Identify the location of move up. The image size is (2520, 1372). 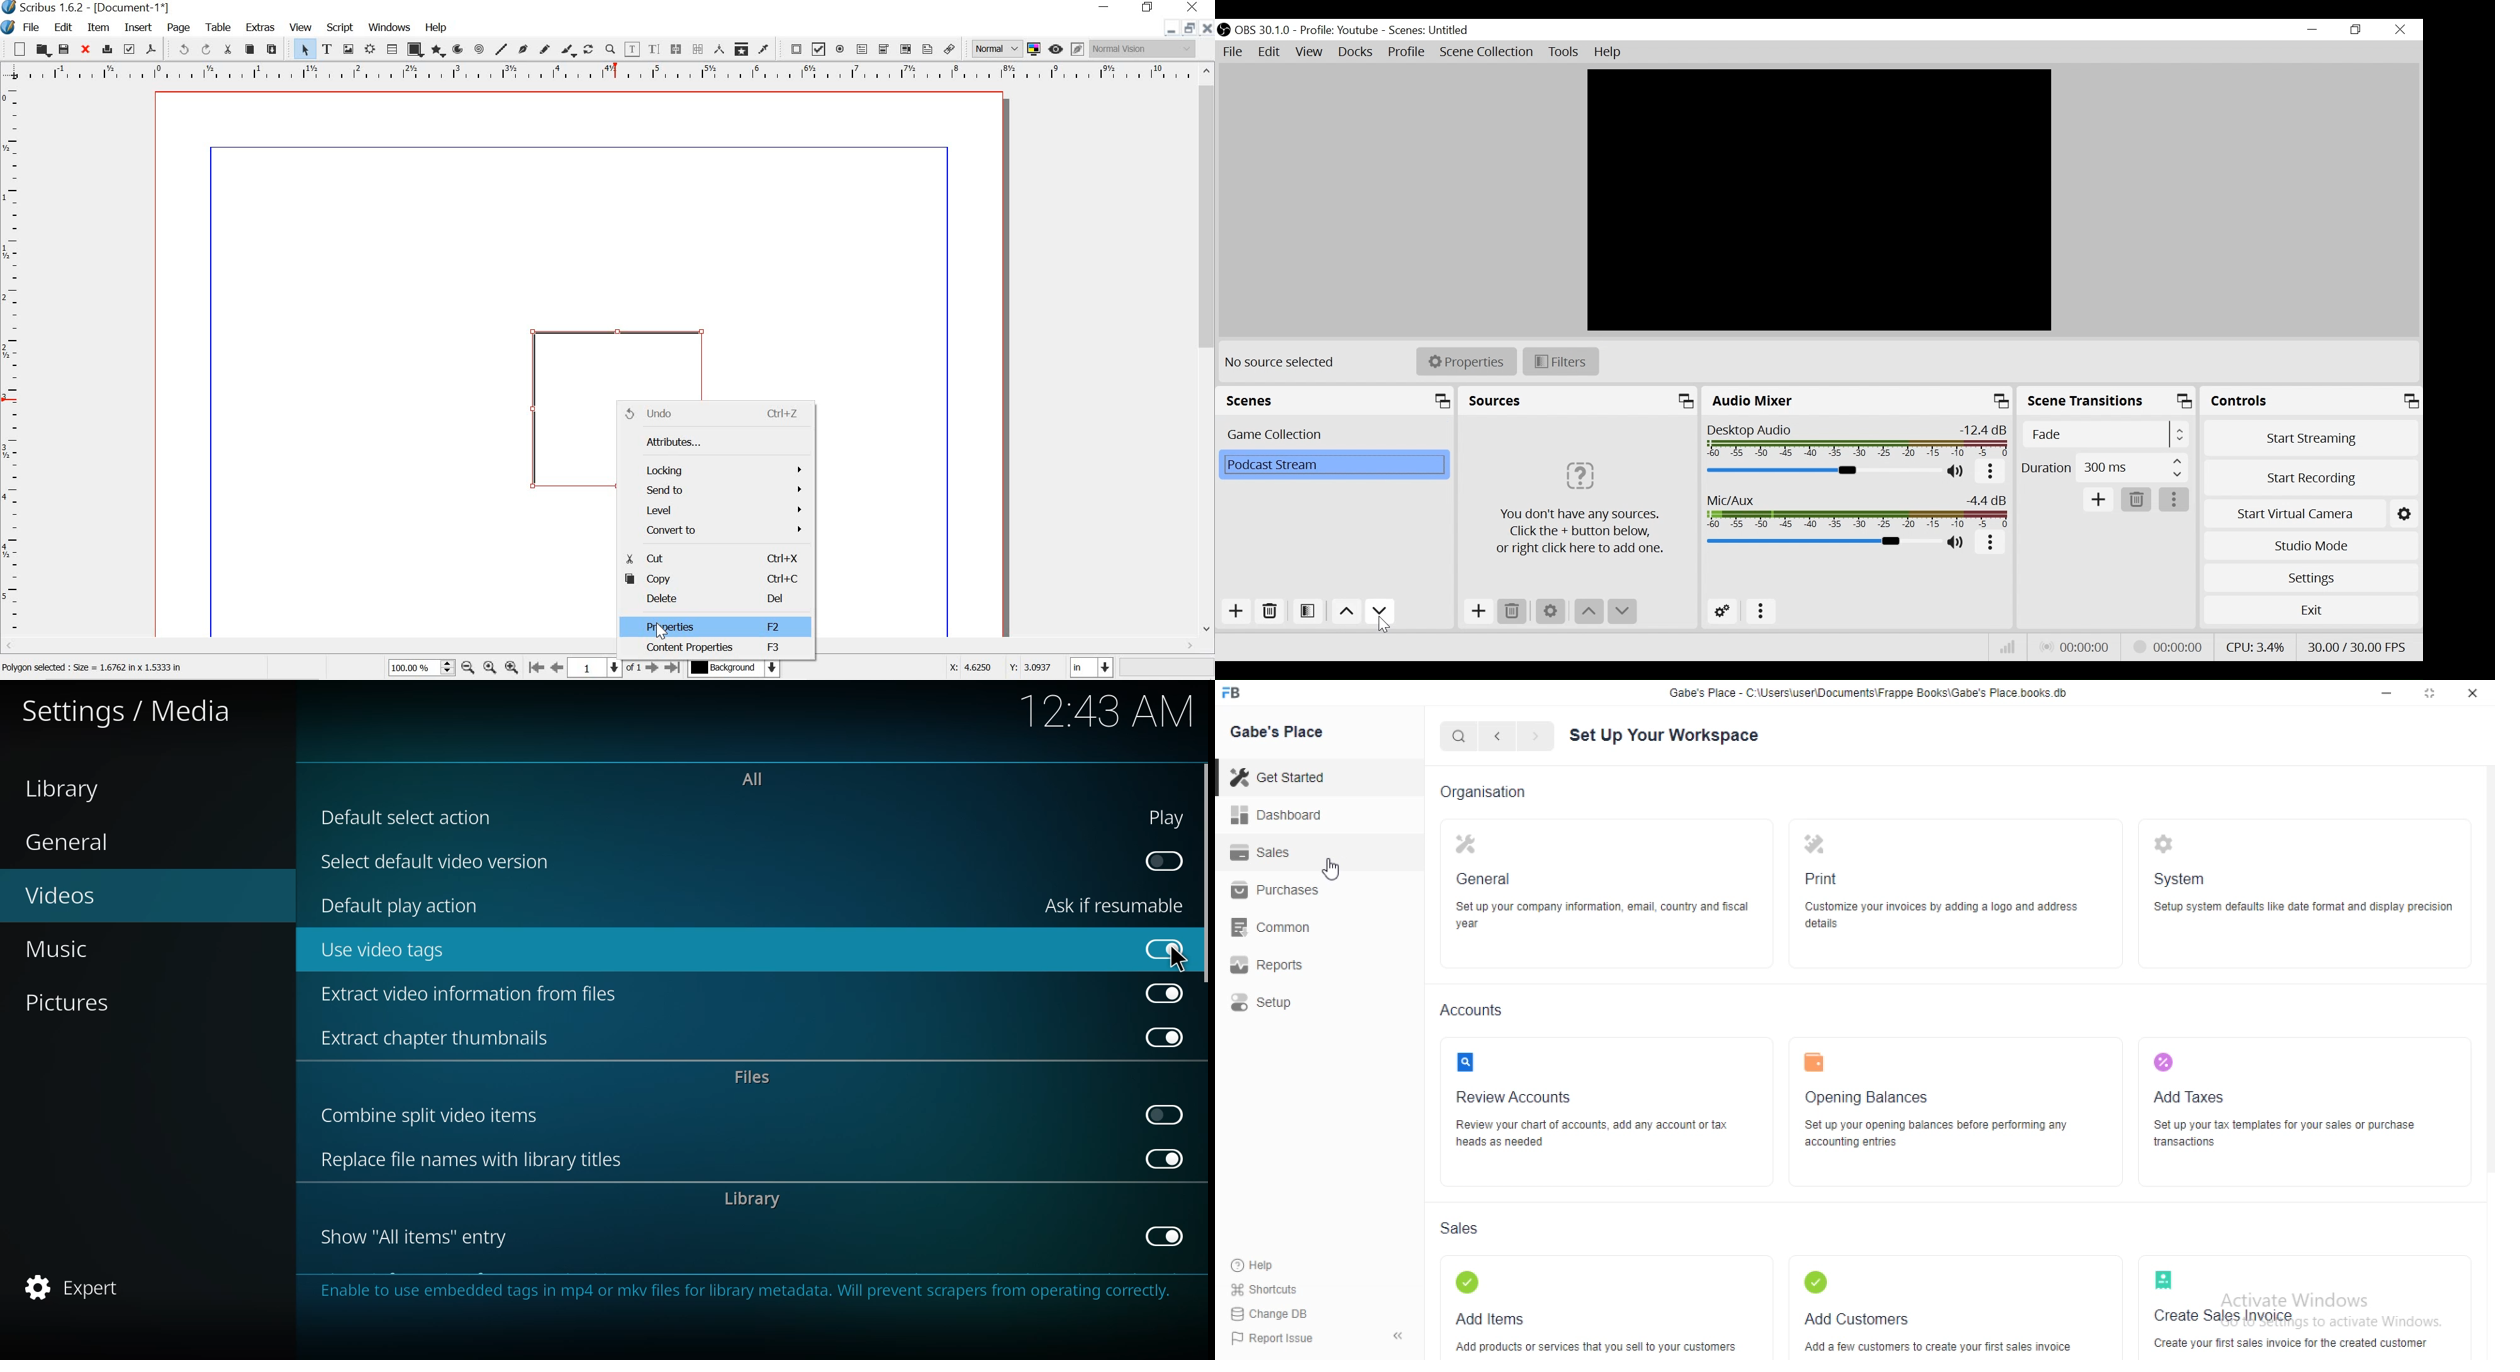
(1345, 611).